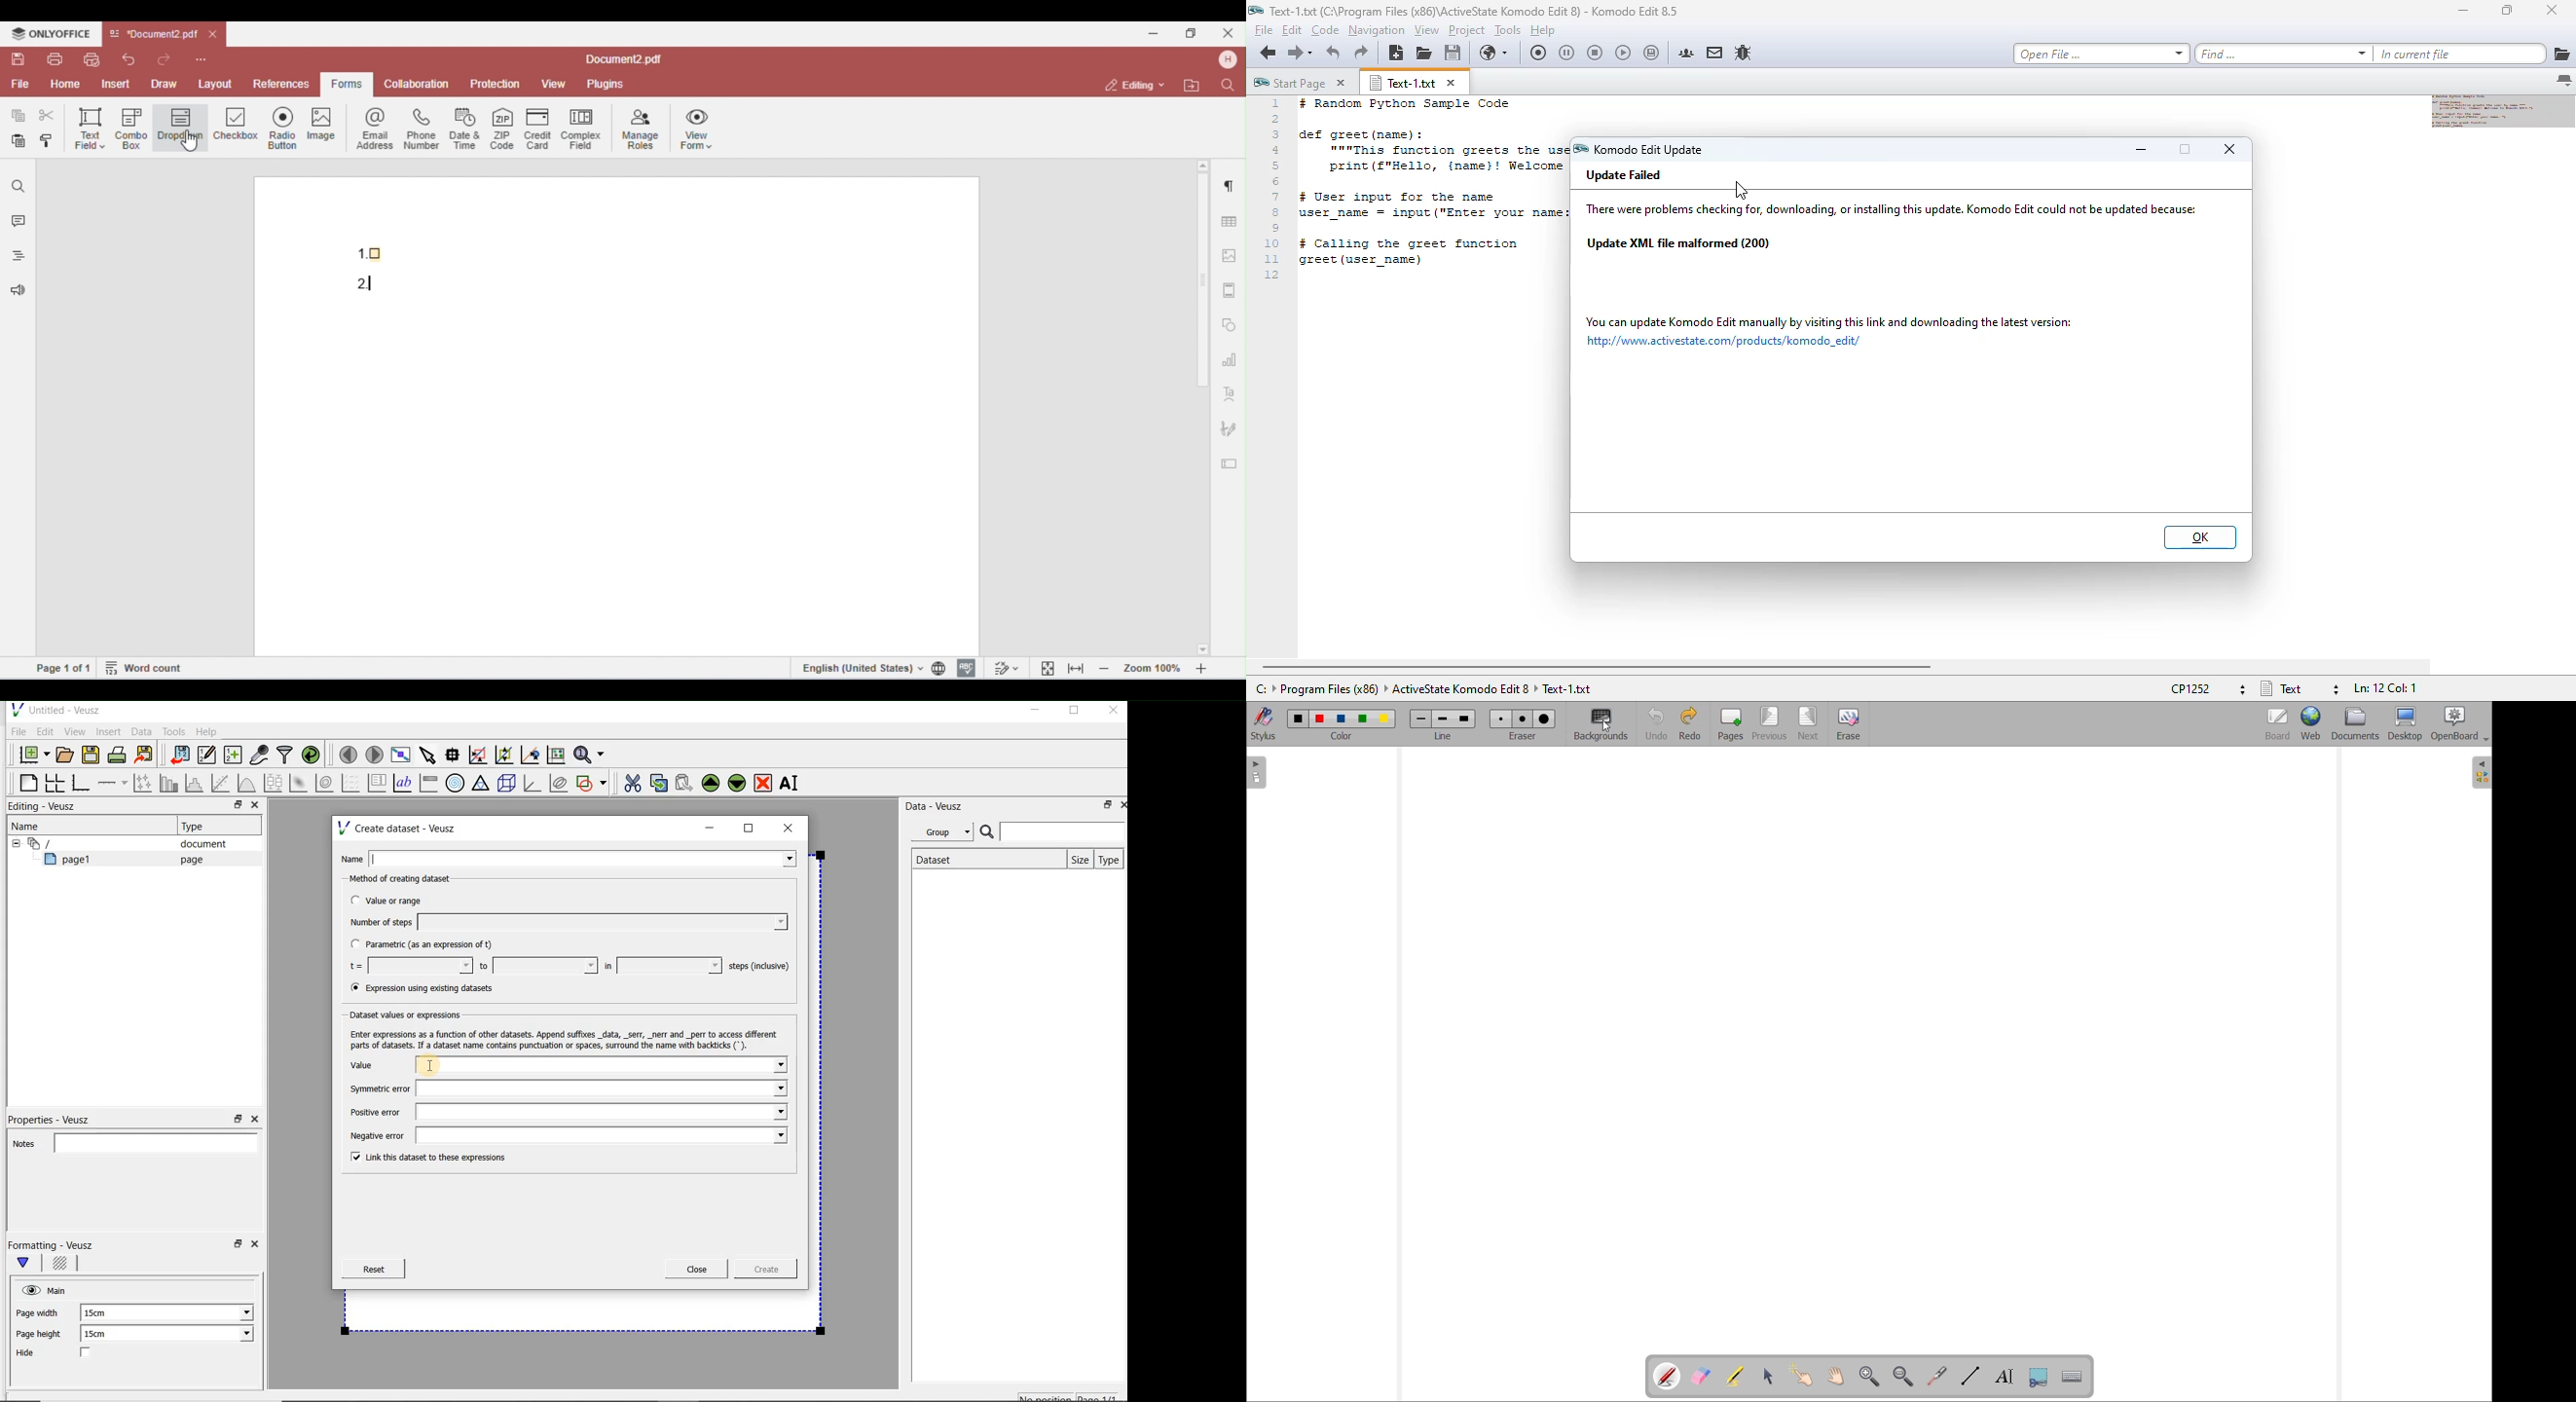 This screenshot has width=2576, height=1428. What do you see at coordinates (254, 1119) in the screenshot?
I see `Close` at bounding box center [254, 1119].